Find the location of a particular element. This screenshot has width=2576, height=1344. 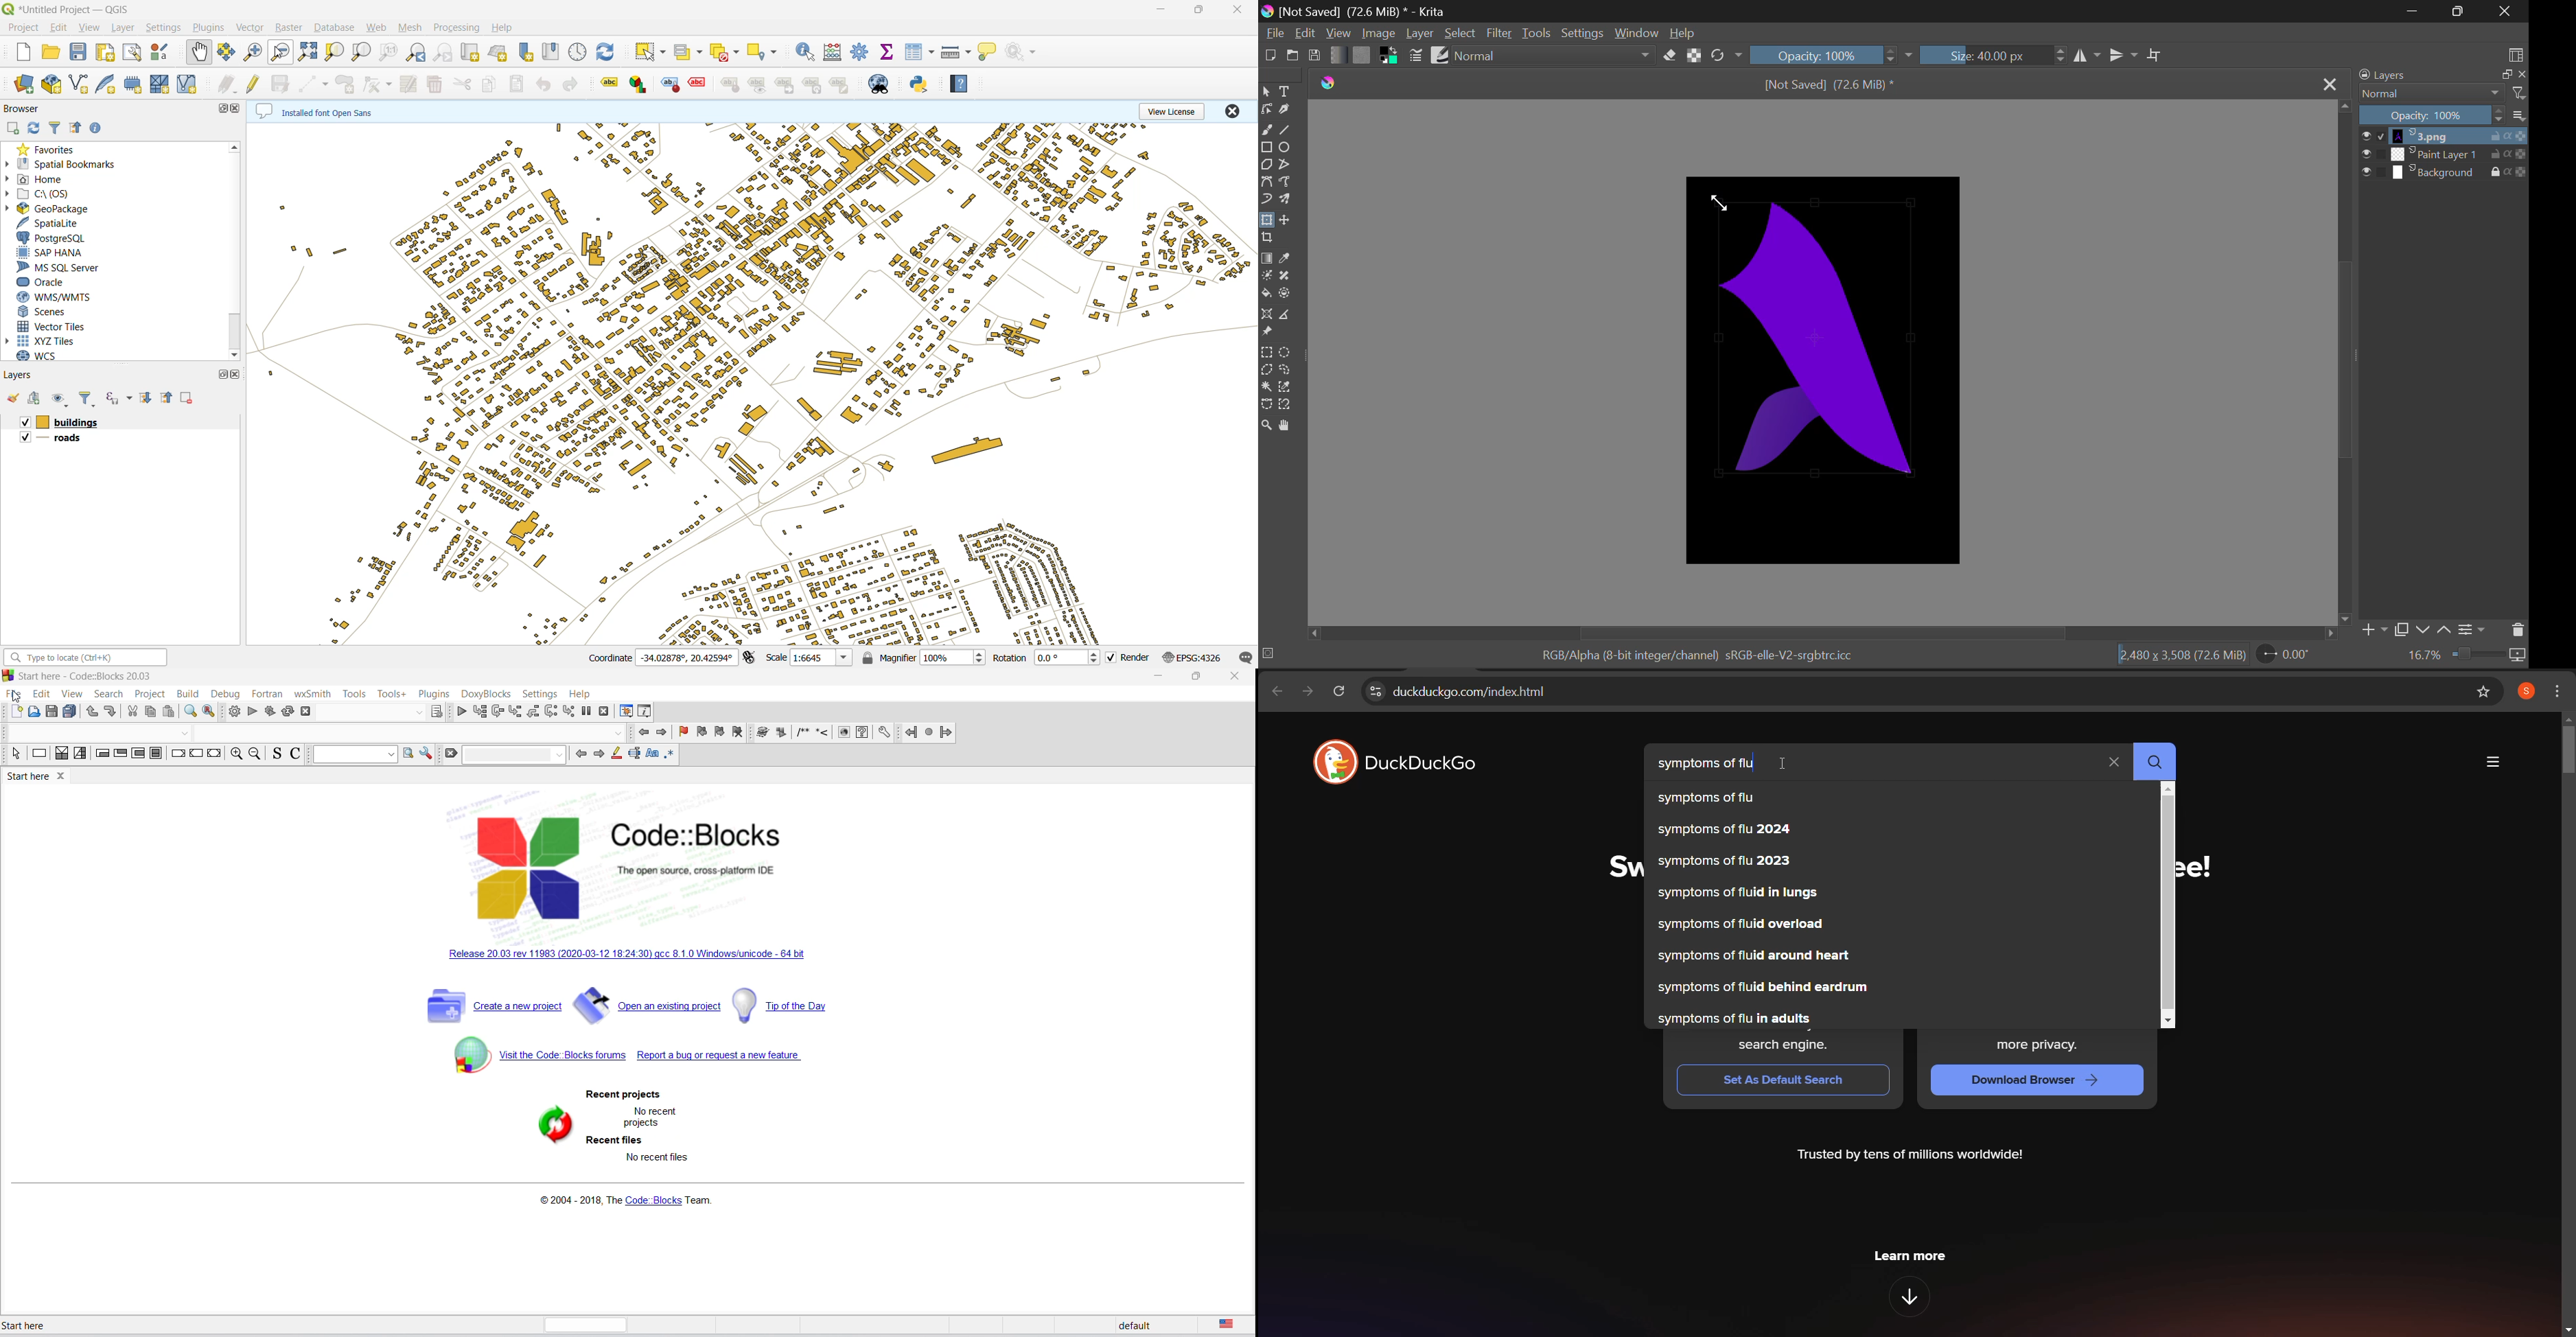

dropdown is located at coordinates (1909, 55).